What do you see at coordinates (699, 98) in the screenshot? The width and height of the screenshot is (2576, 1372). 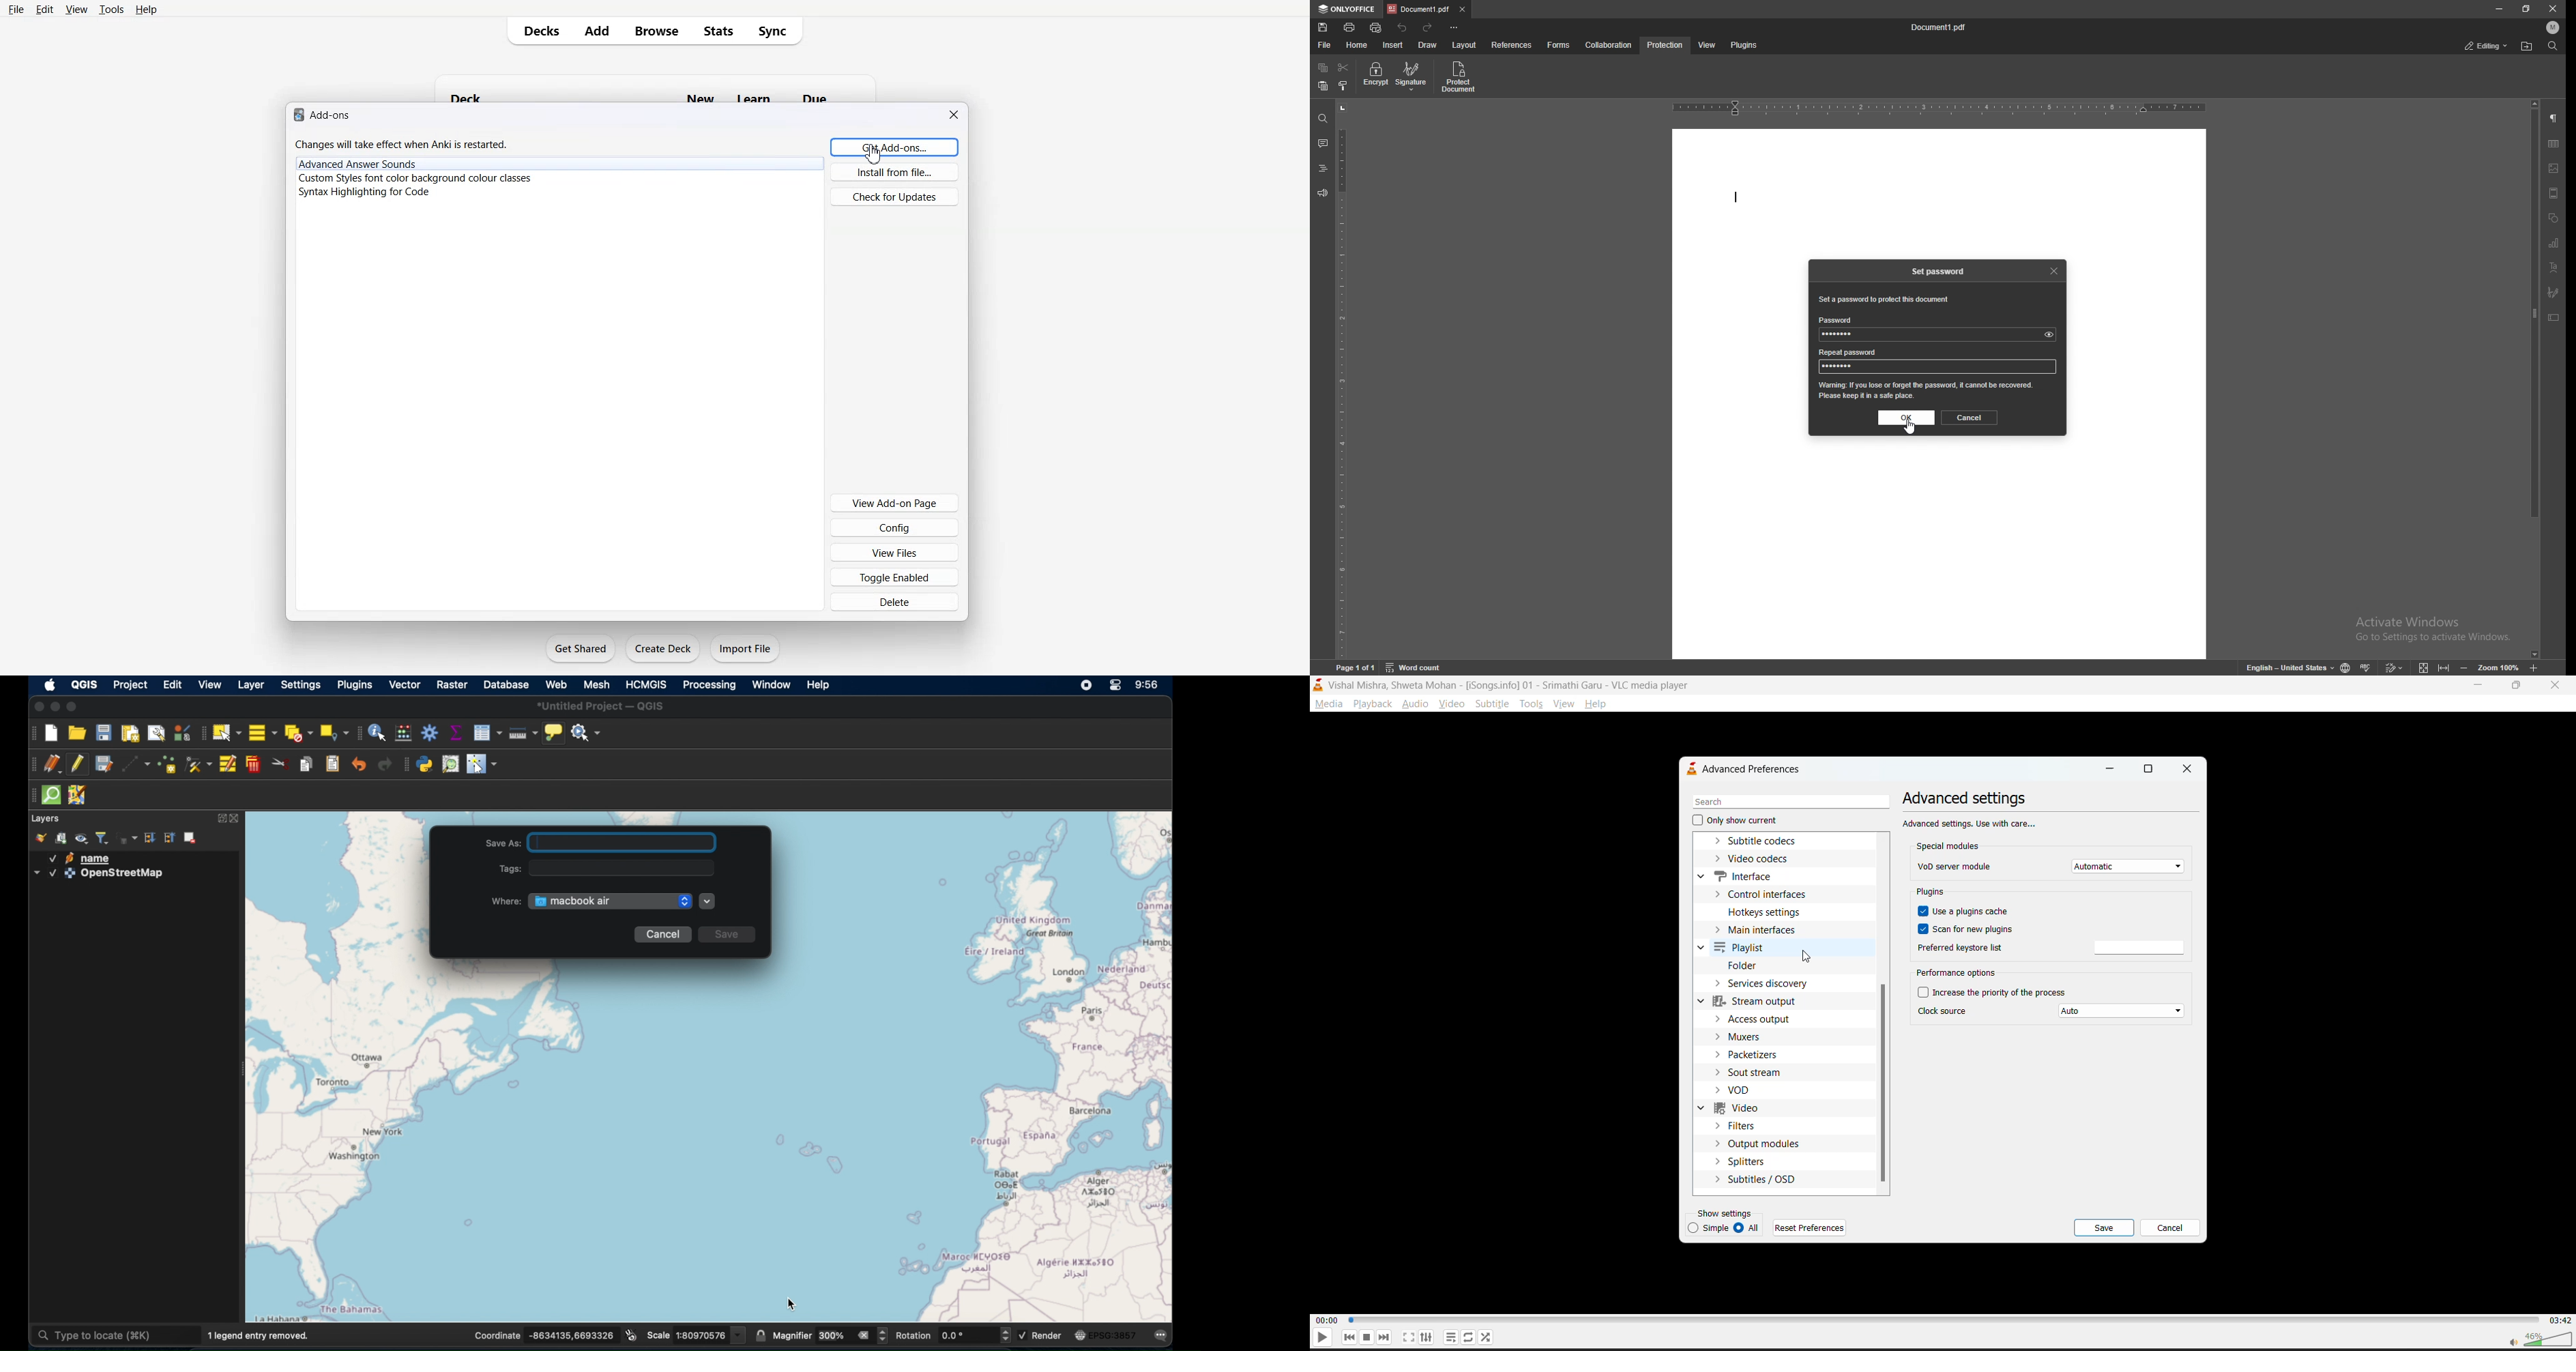 I see `new` at bounding box center [699, 98].